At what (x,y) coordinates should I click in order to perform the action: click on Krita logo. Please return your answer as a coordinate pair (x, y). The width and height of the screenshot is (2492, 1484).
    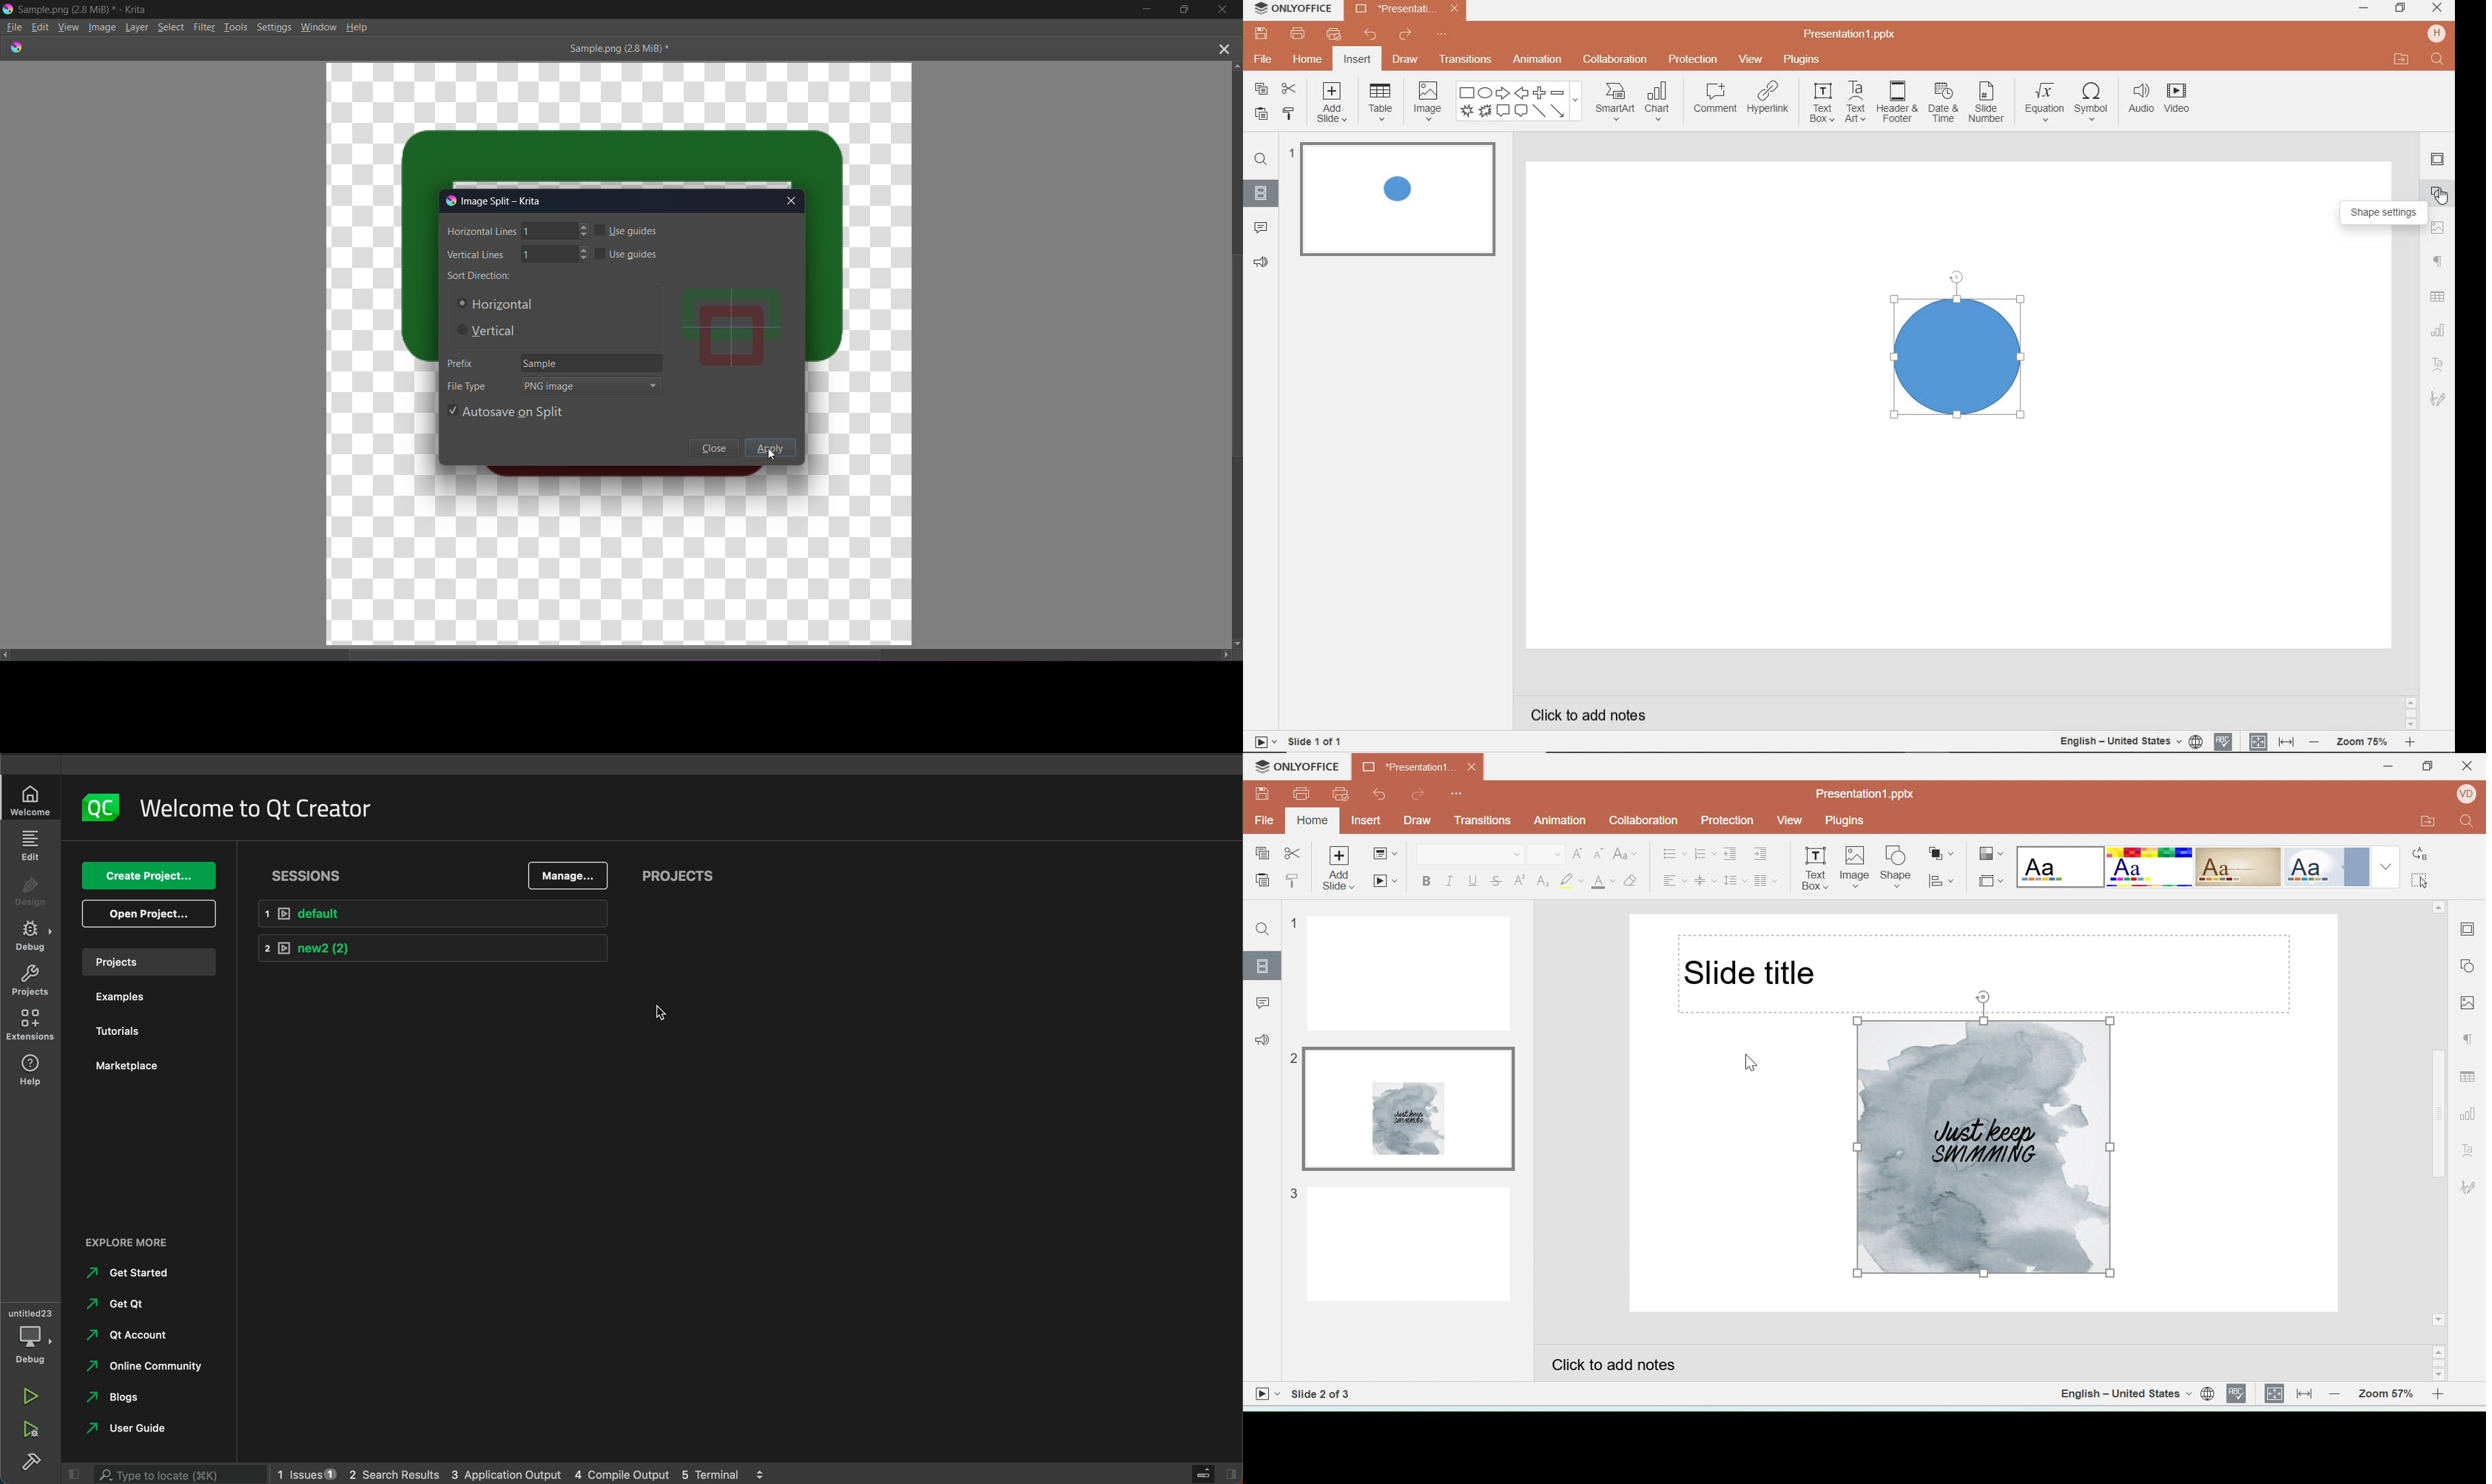
    Looking at the image, I should click on (447, 201).